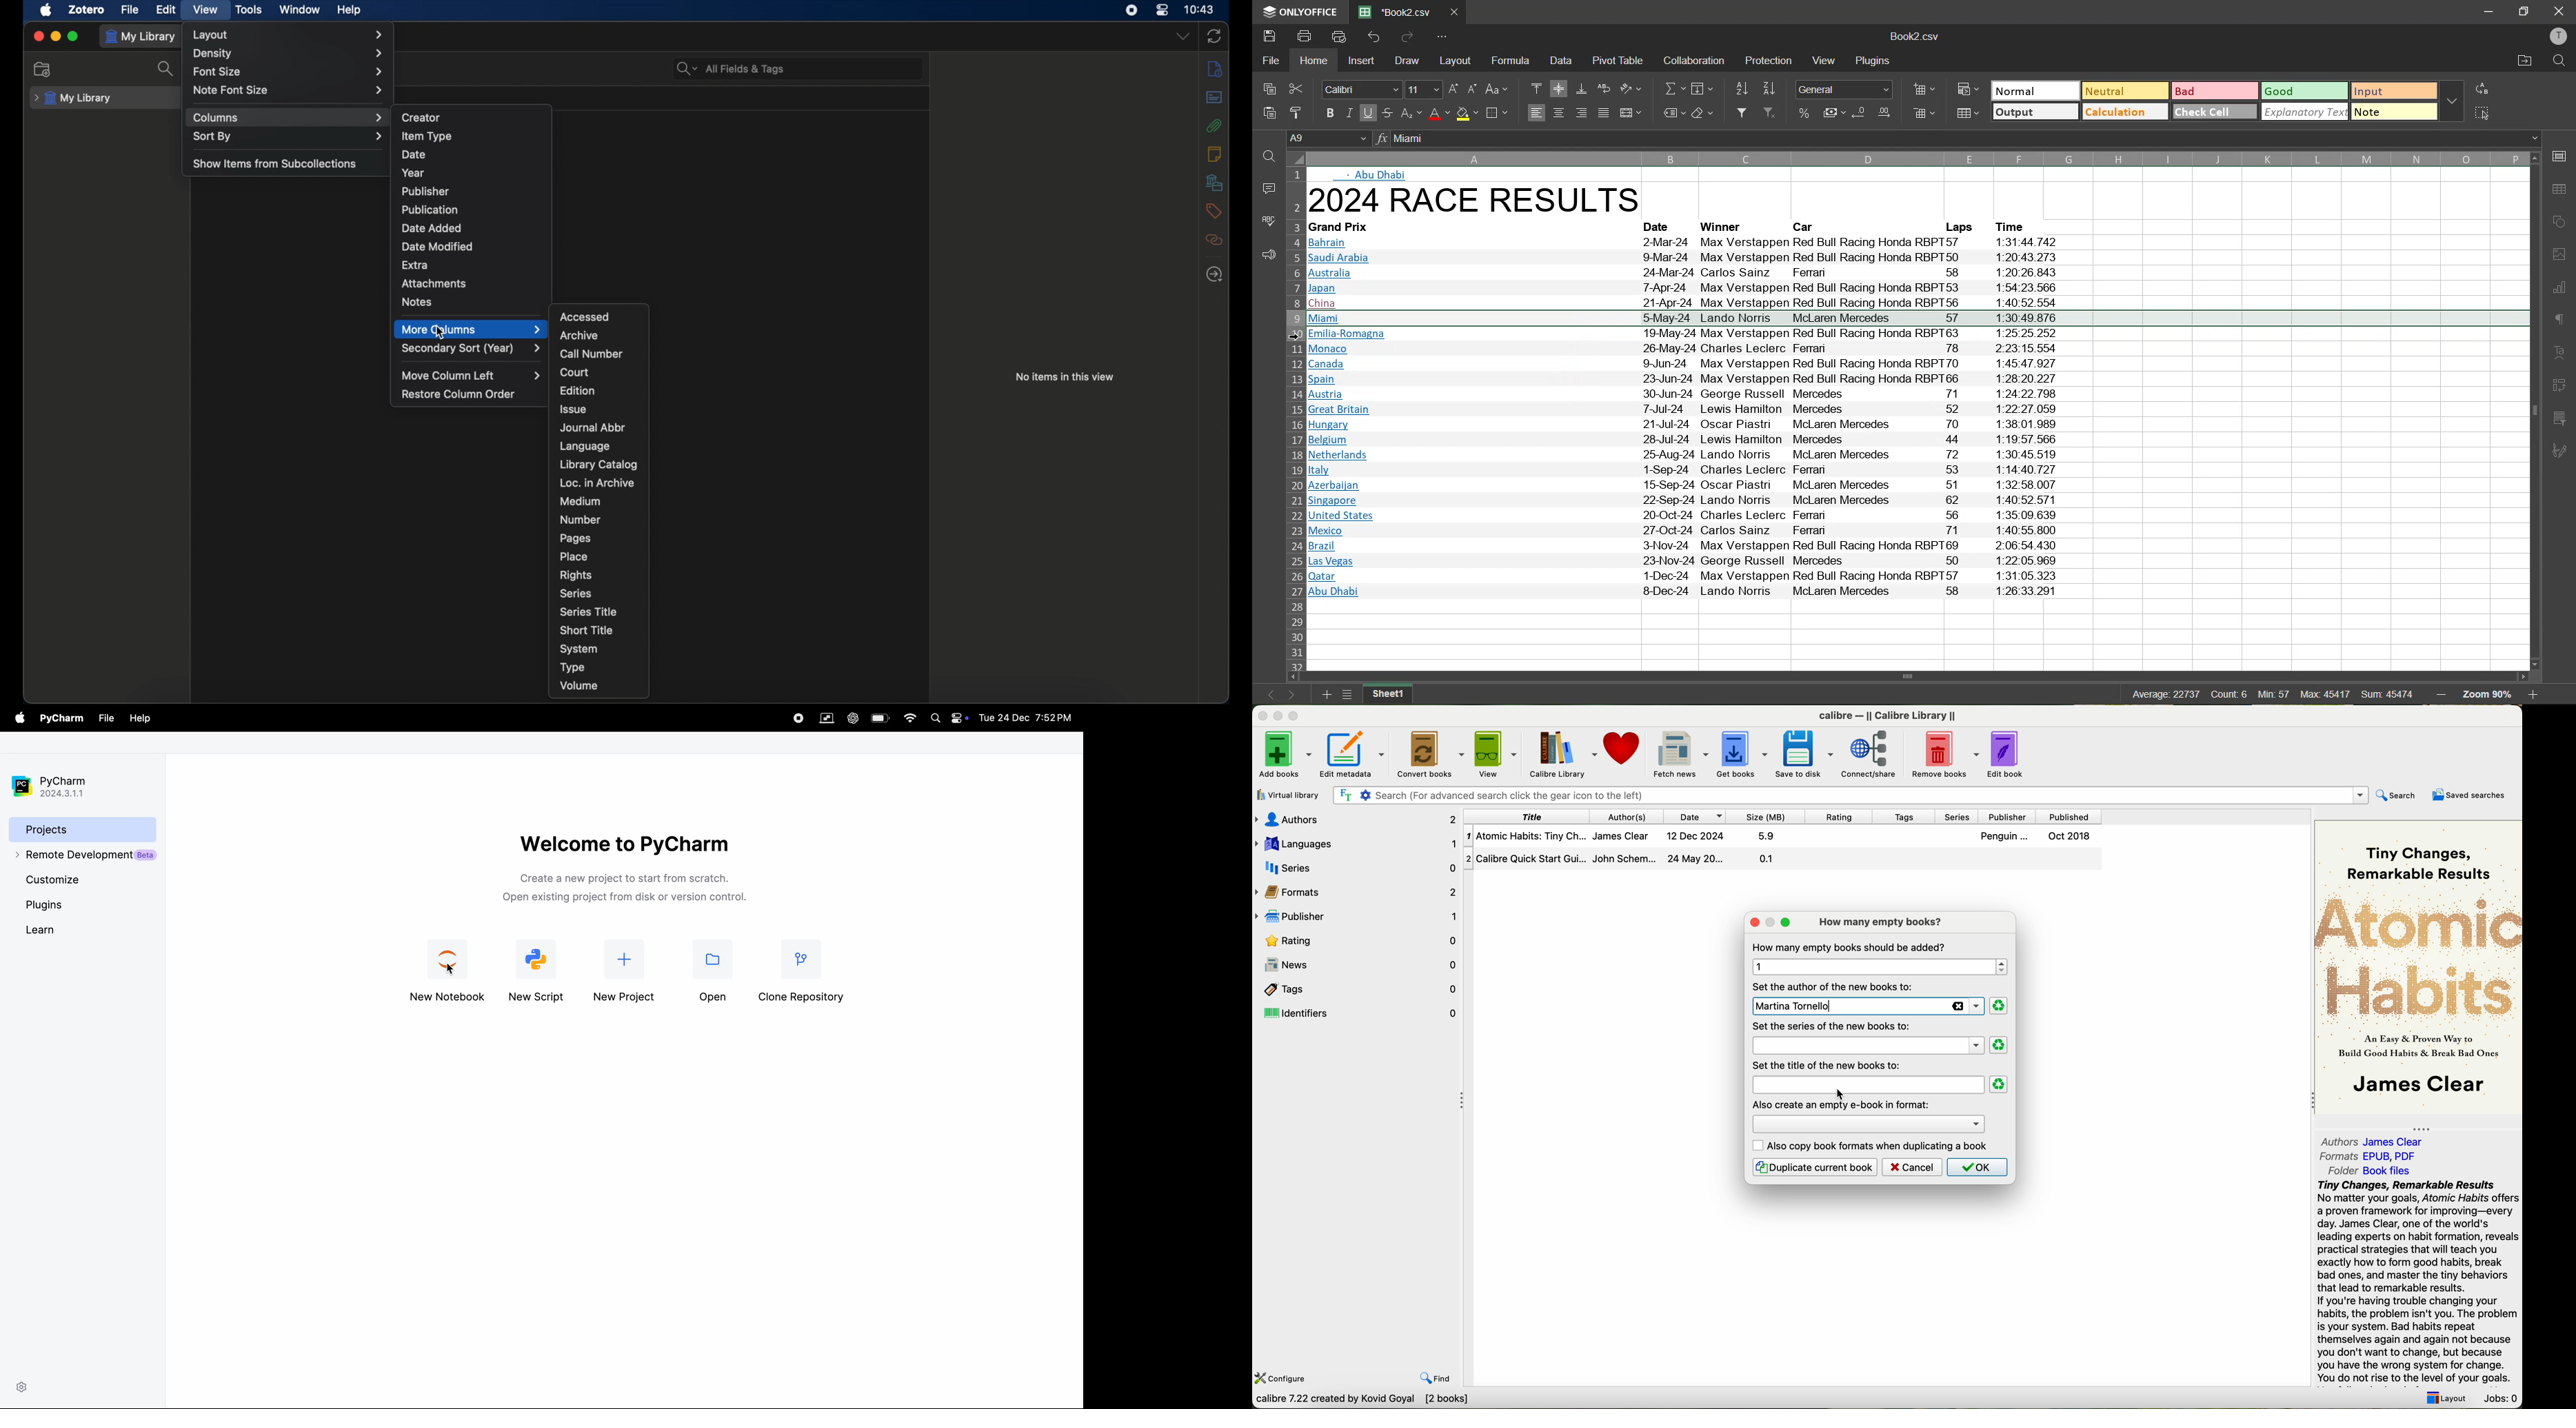  I want to click on align top, so click(1537, 90).